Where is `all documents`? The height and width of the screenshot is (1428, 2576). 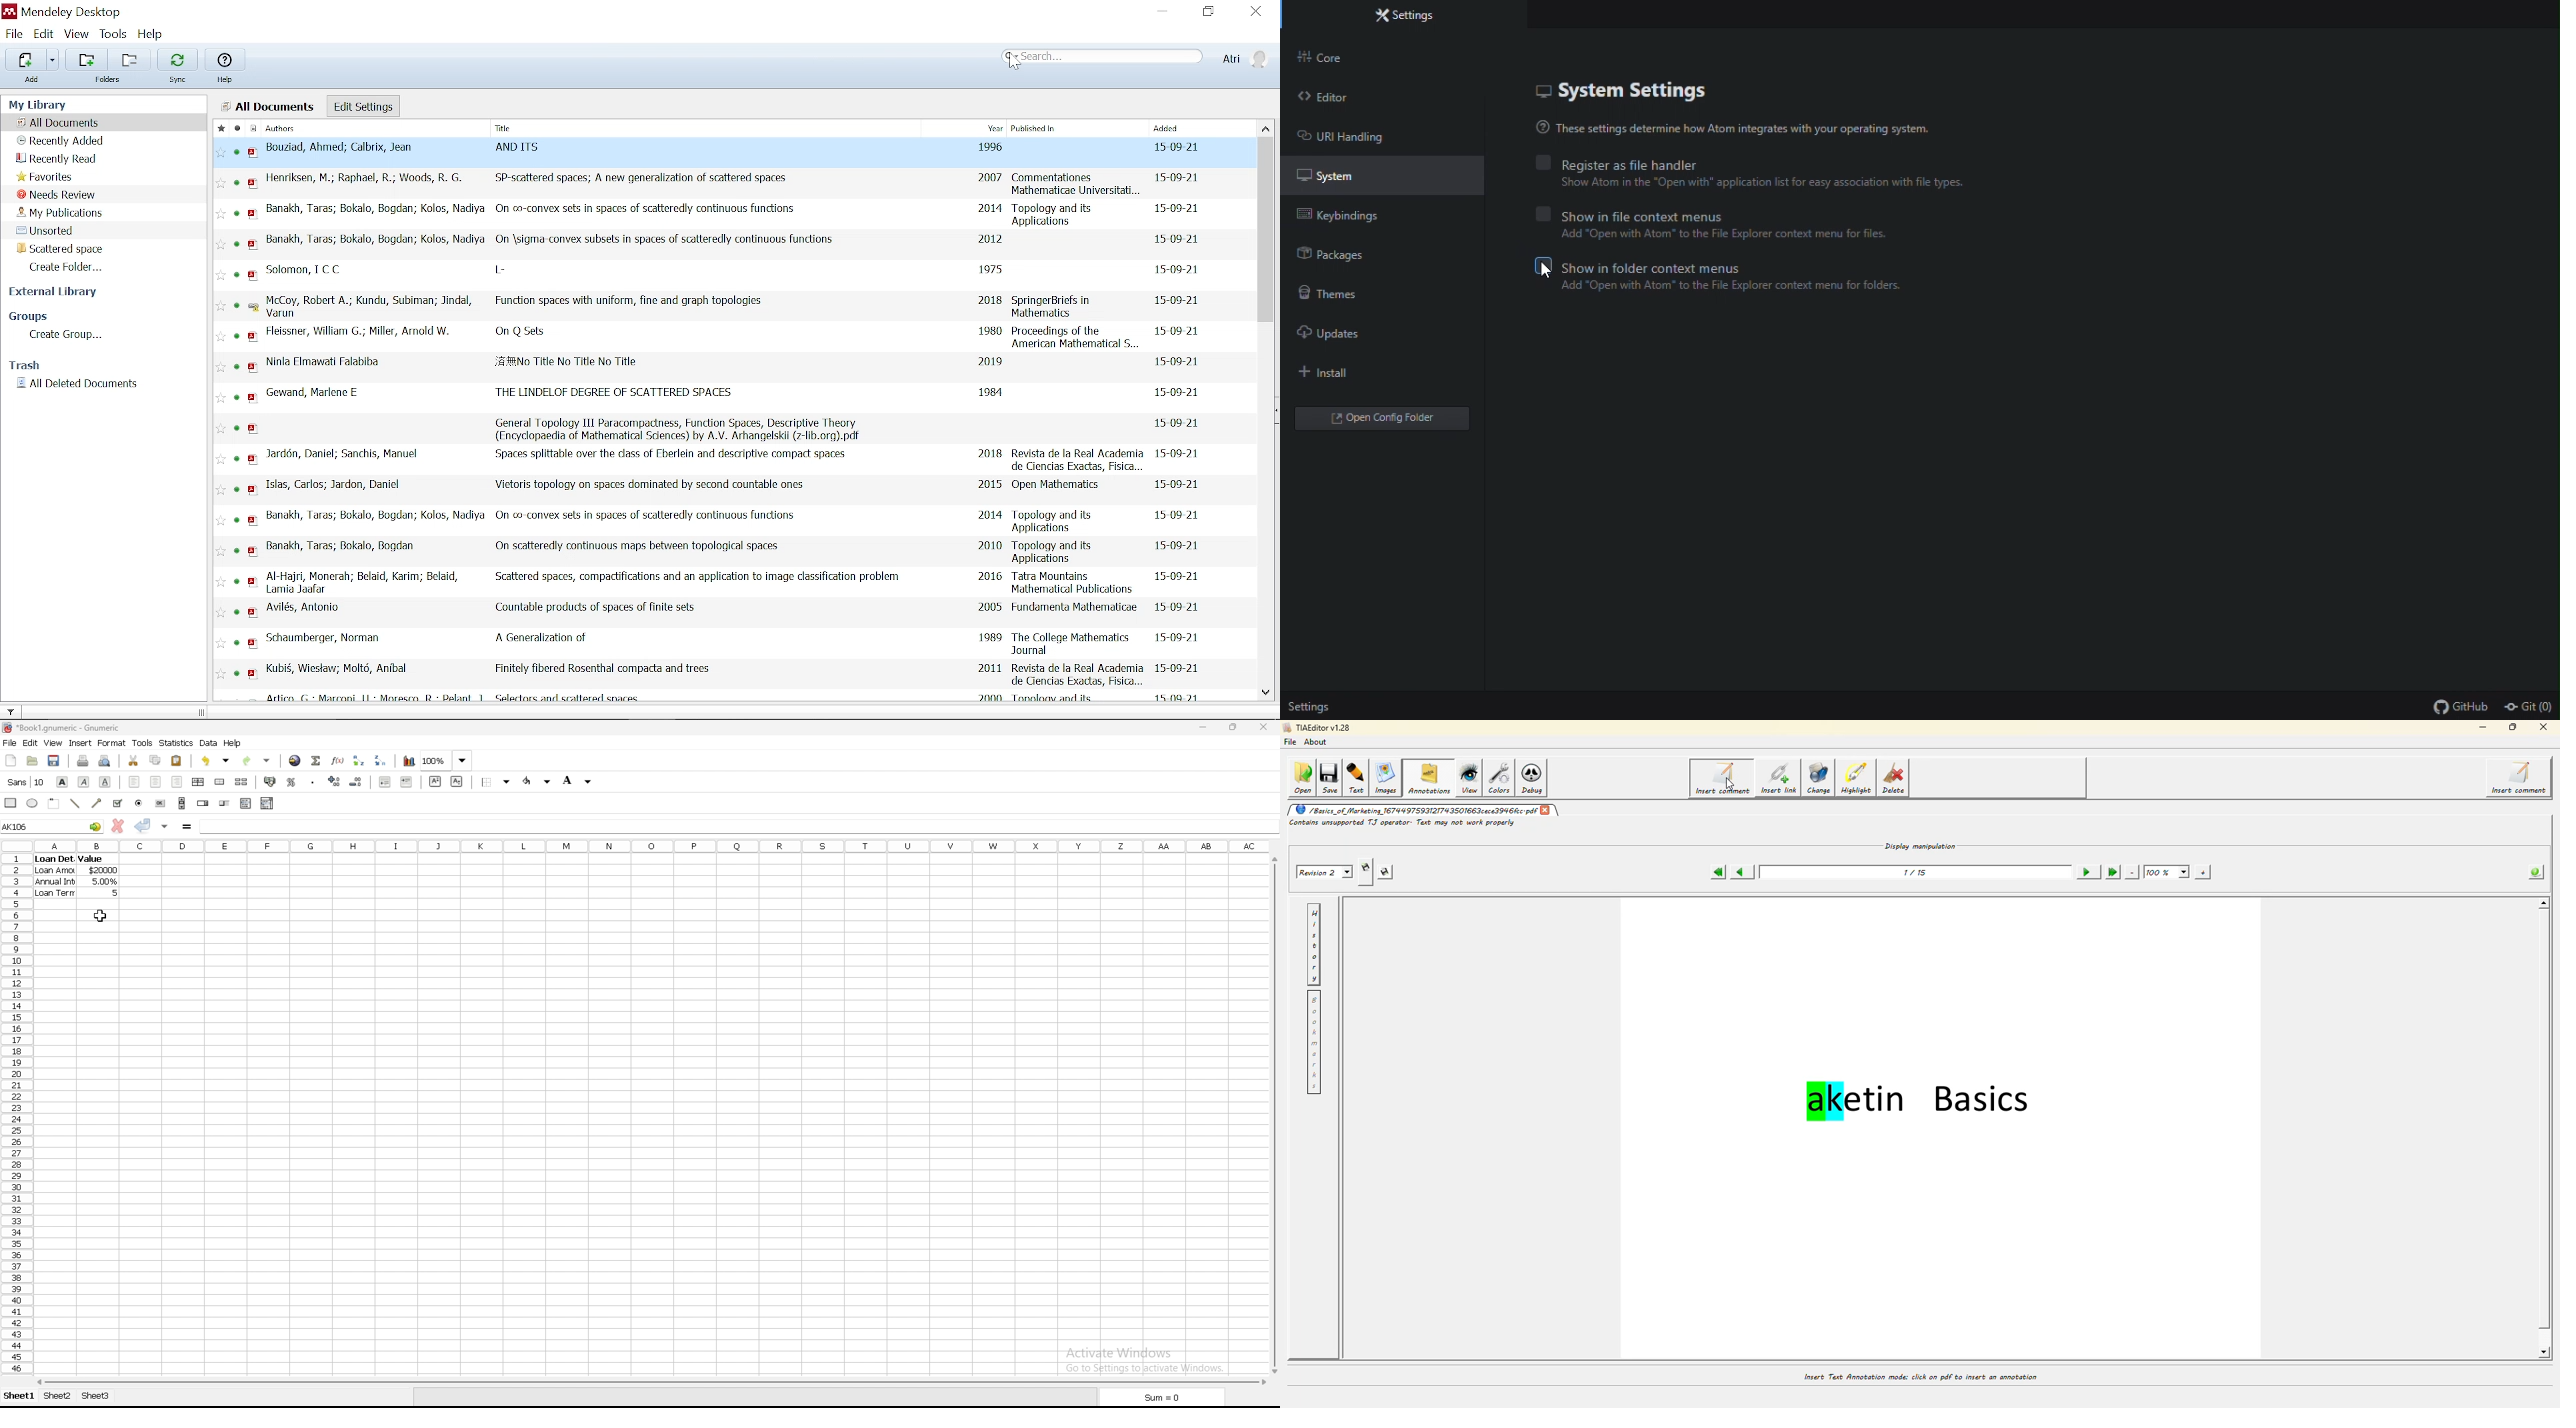 all documents is located at coordinates (268, 107).